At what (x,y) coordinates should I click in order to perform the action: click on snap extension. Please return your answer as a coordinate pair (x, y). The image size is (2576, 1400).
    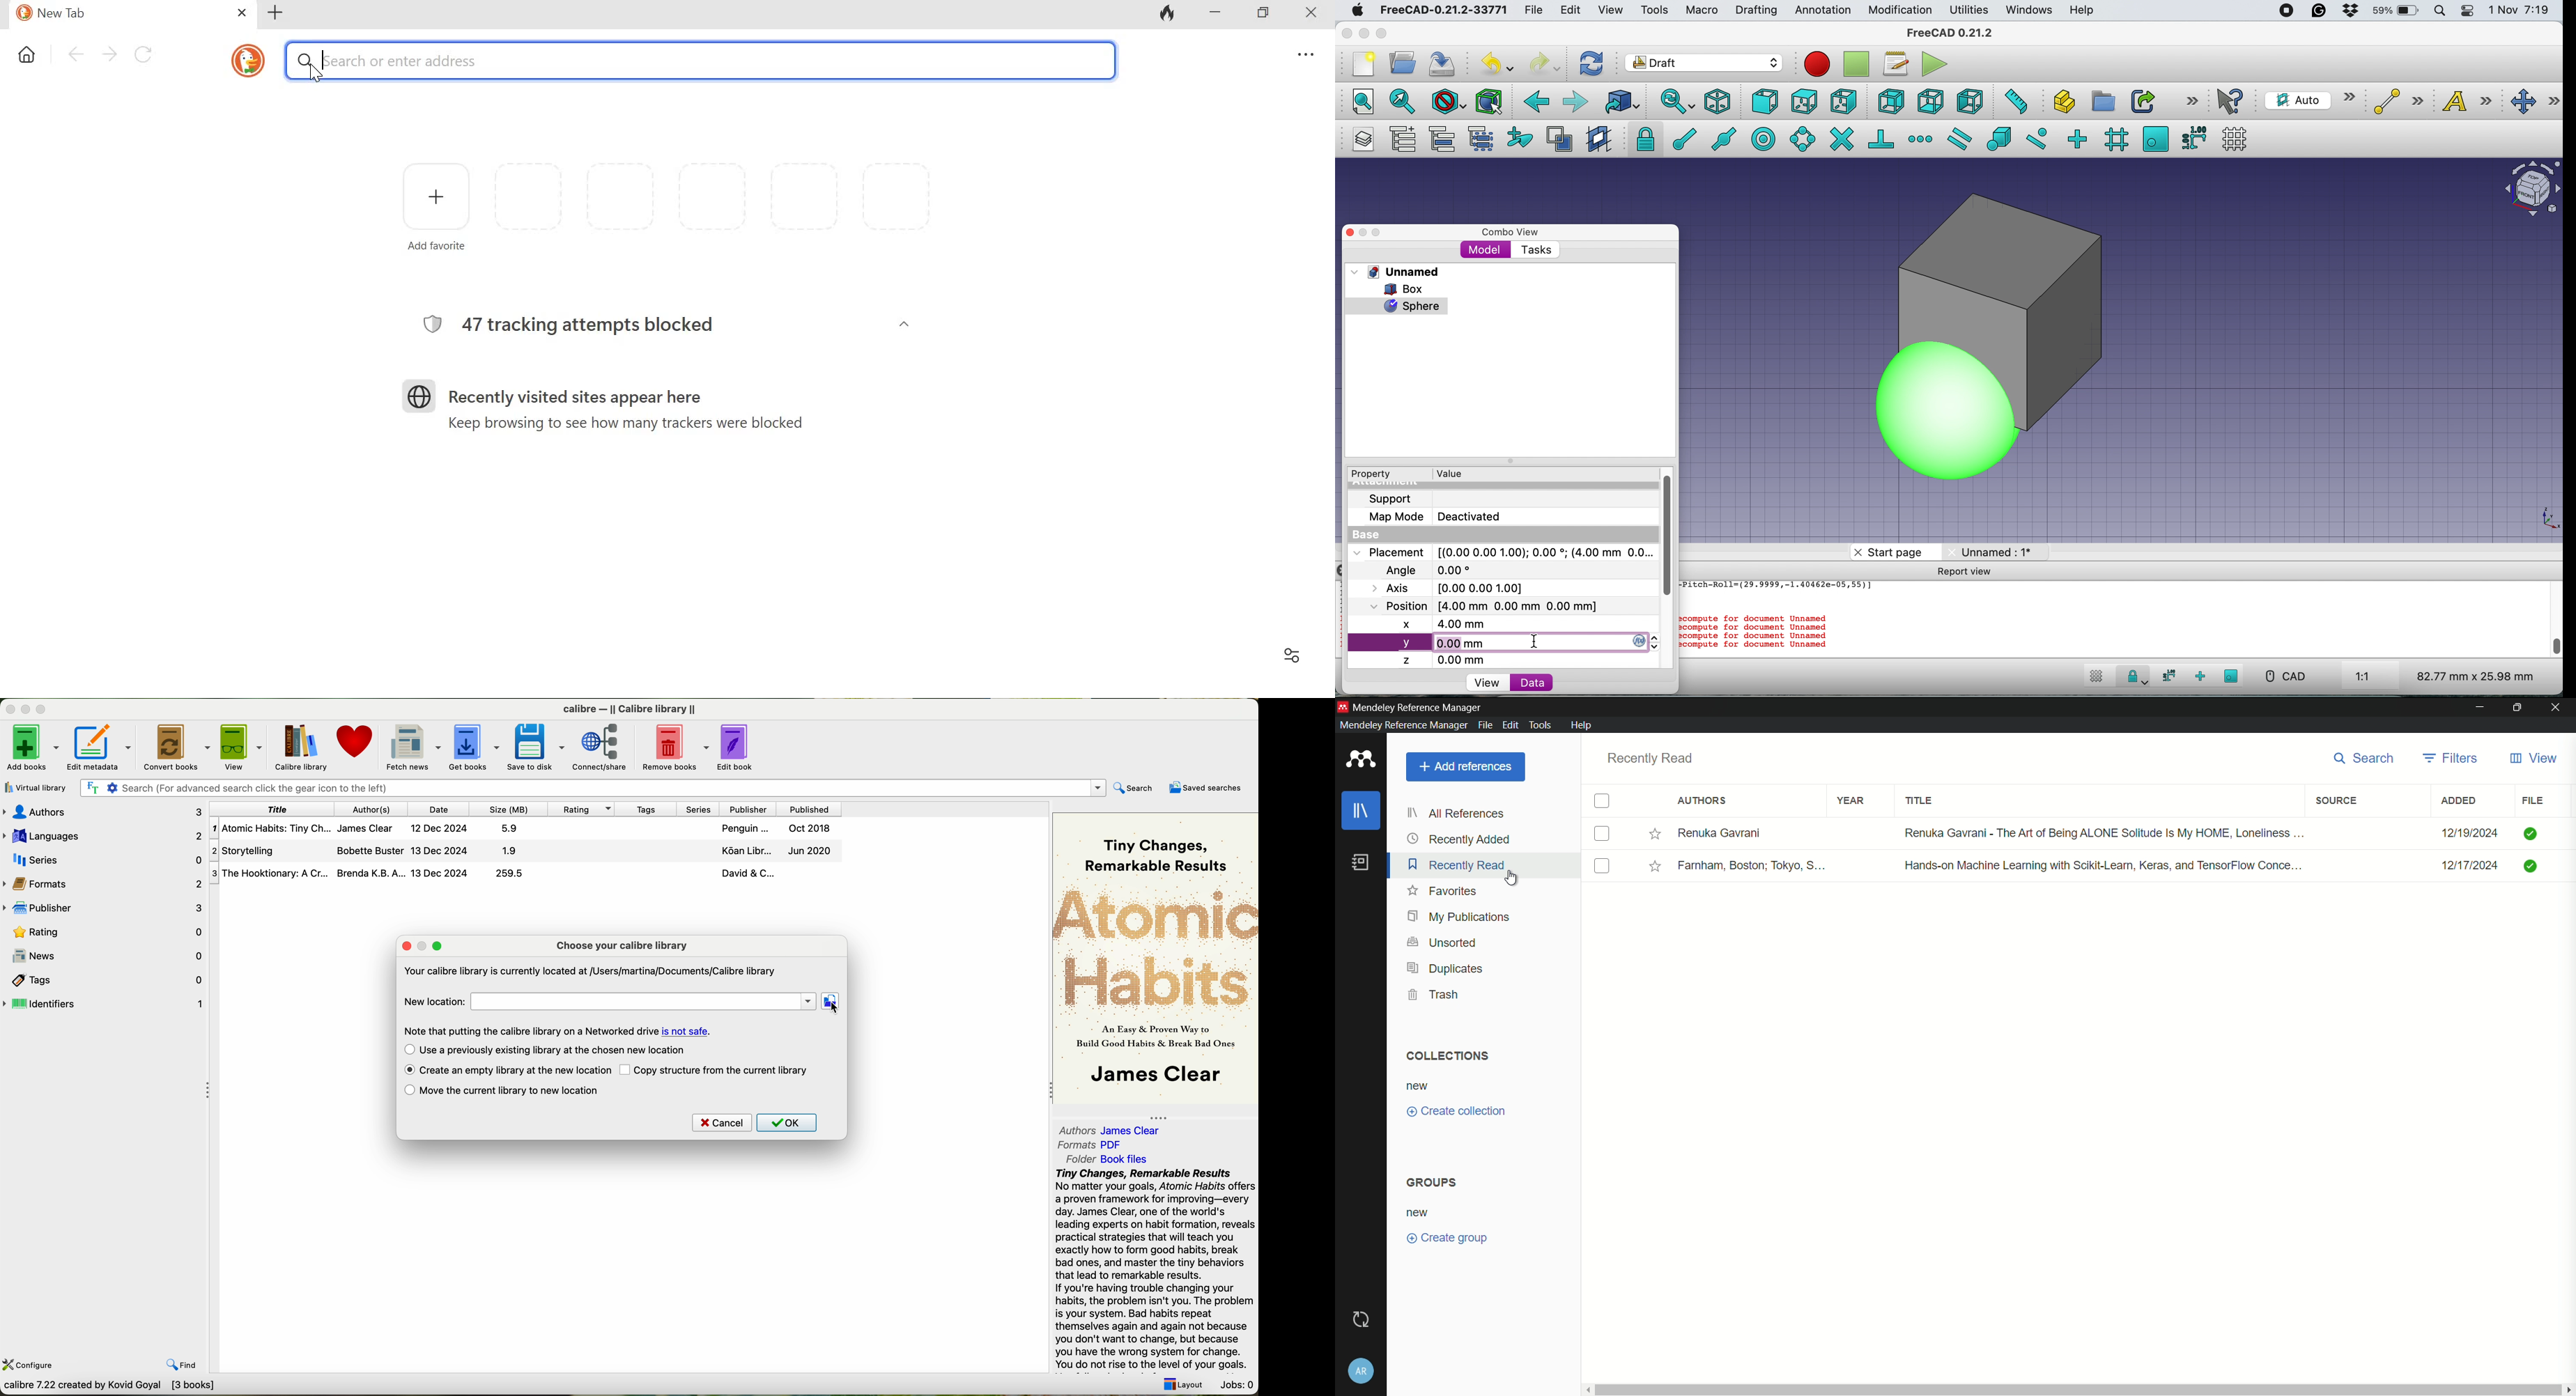
    Looking at the image, I should click on (1922, 139).